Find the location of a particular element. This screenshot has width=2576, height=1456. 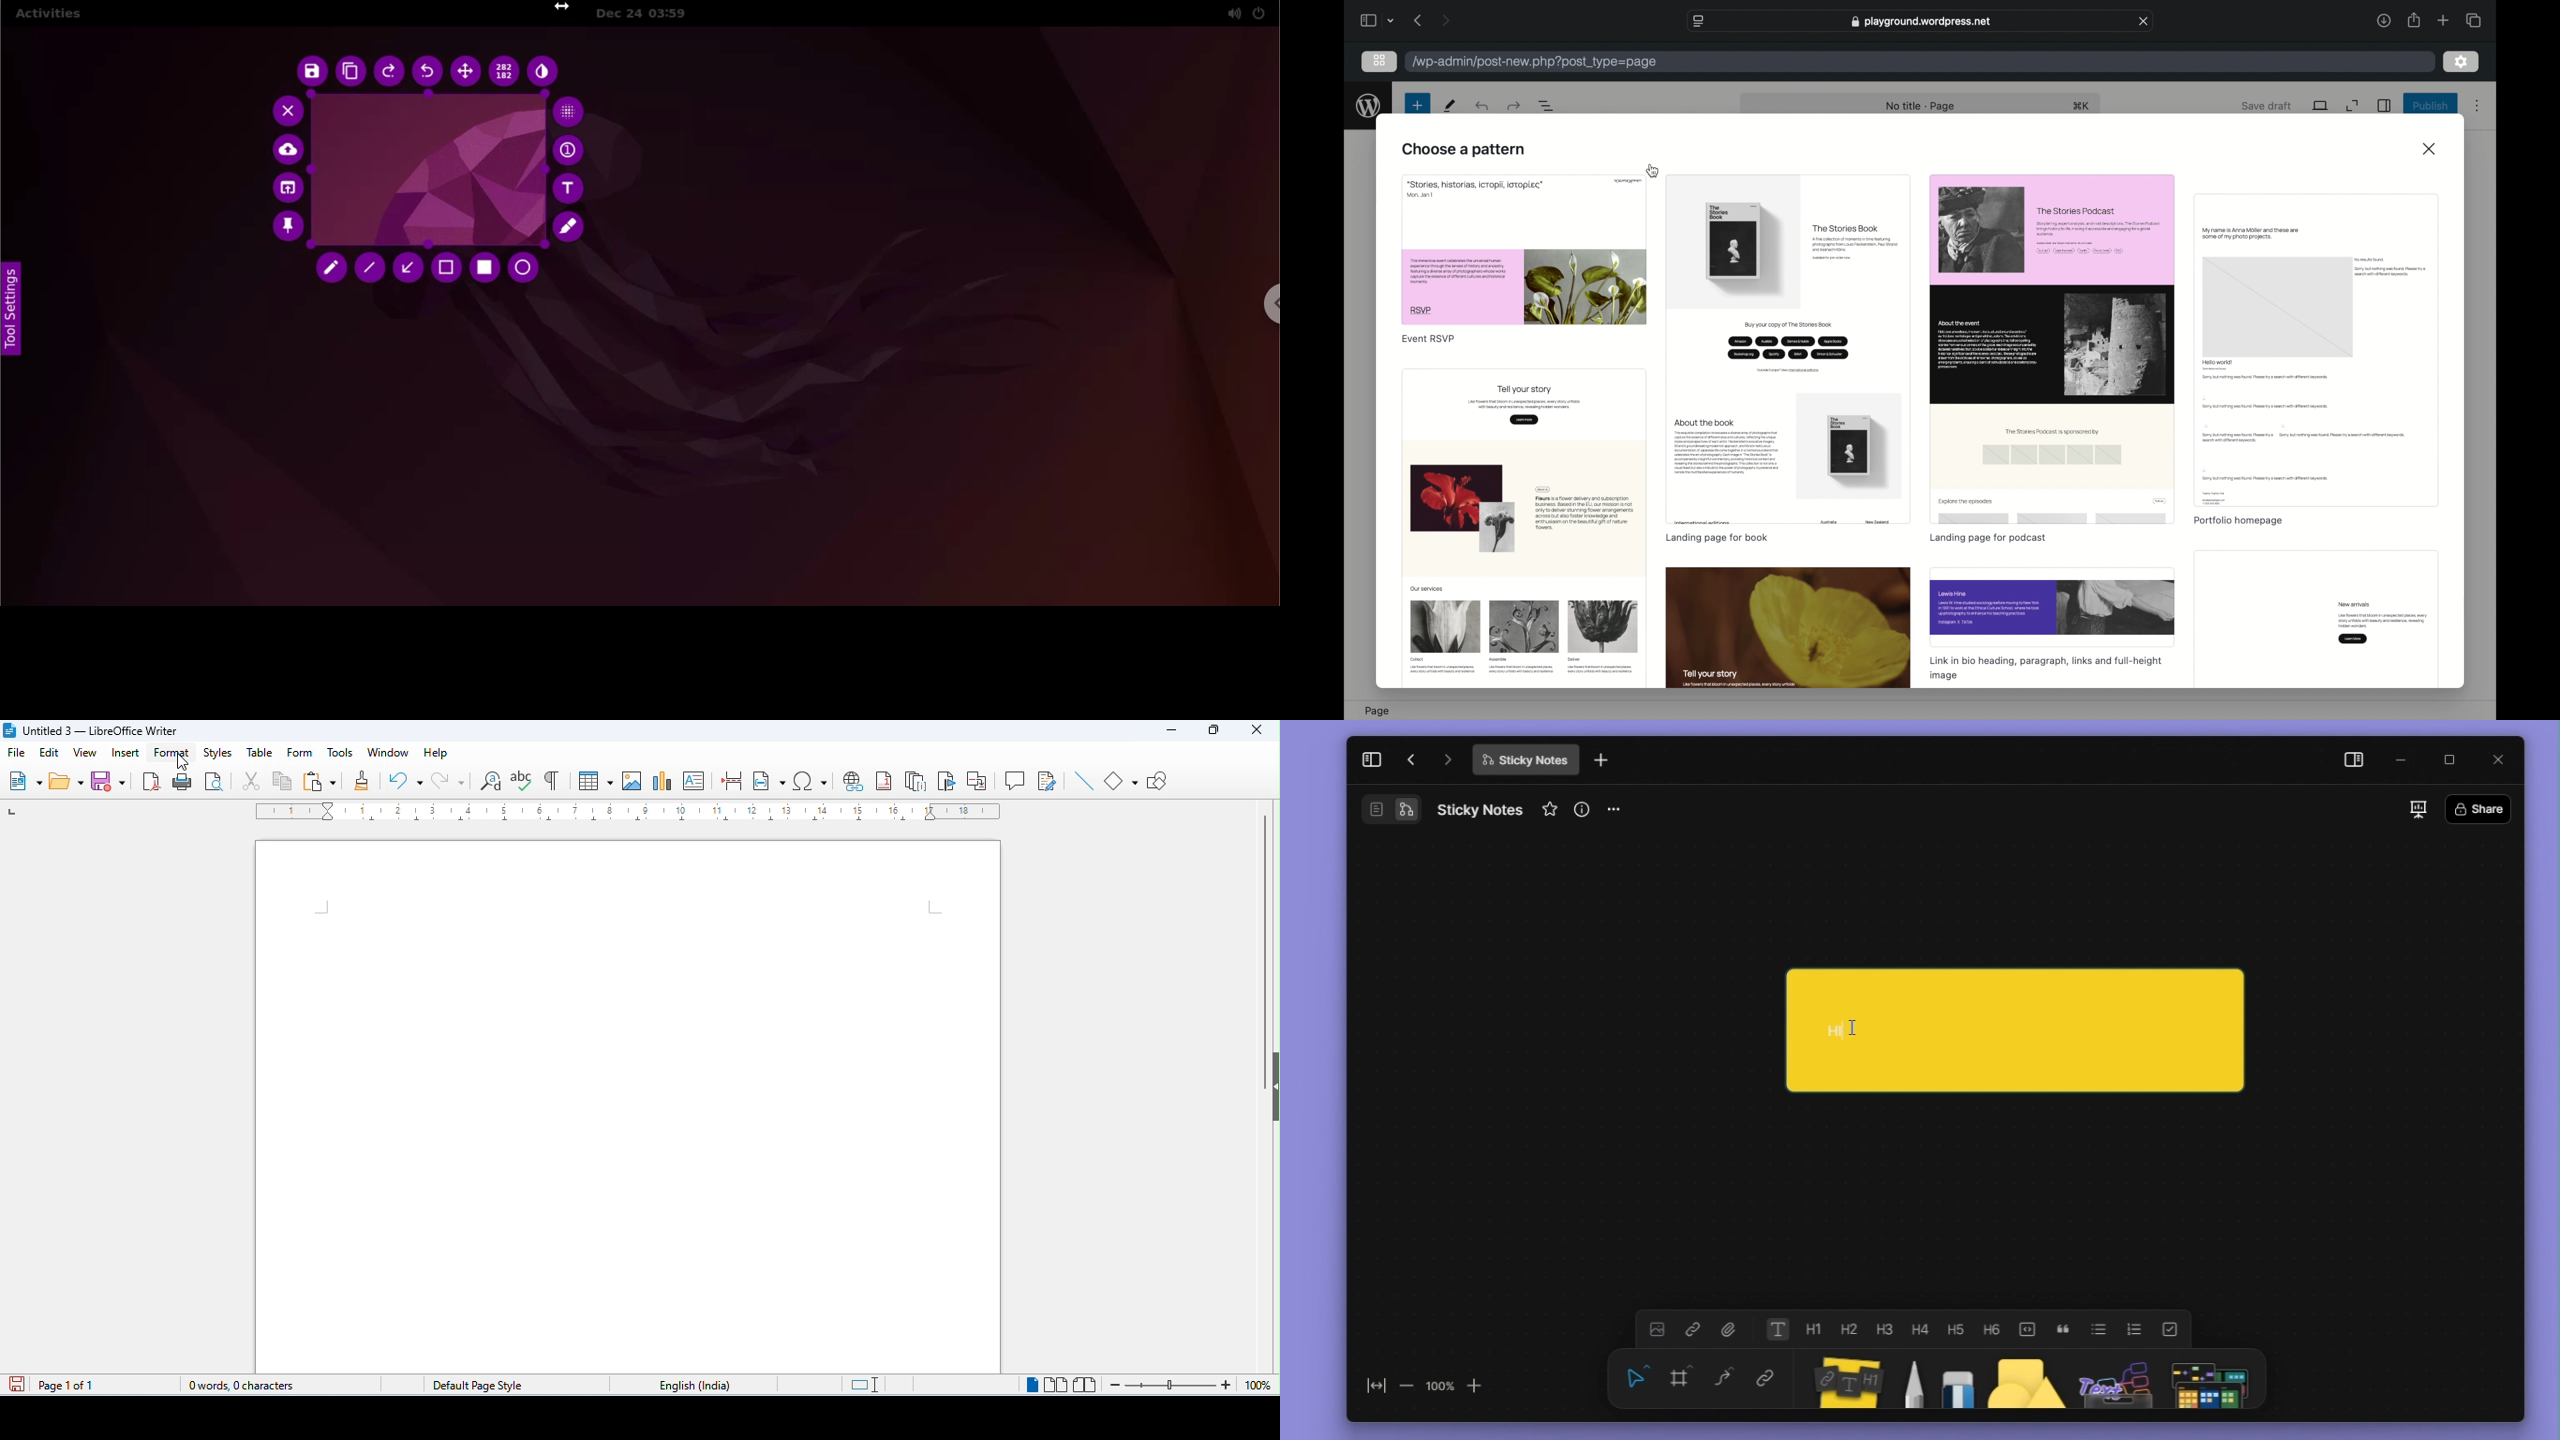

clone is located at coordinates (363, 779).